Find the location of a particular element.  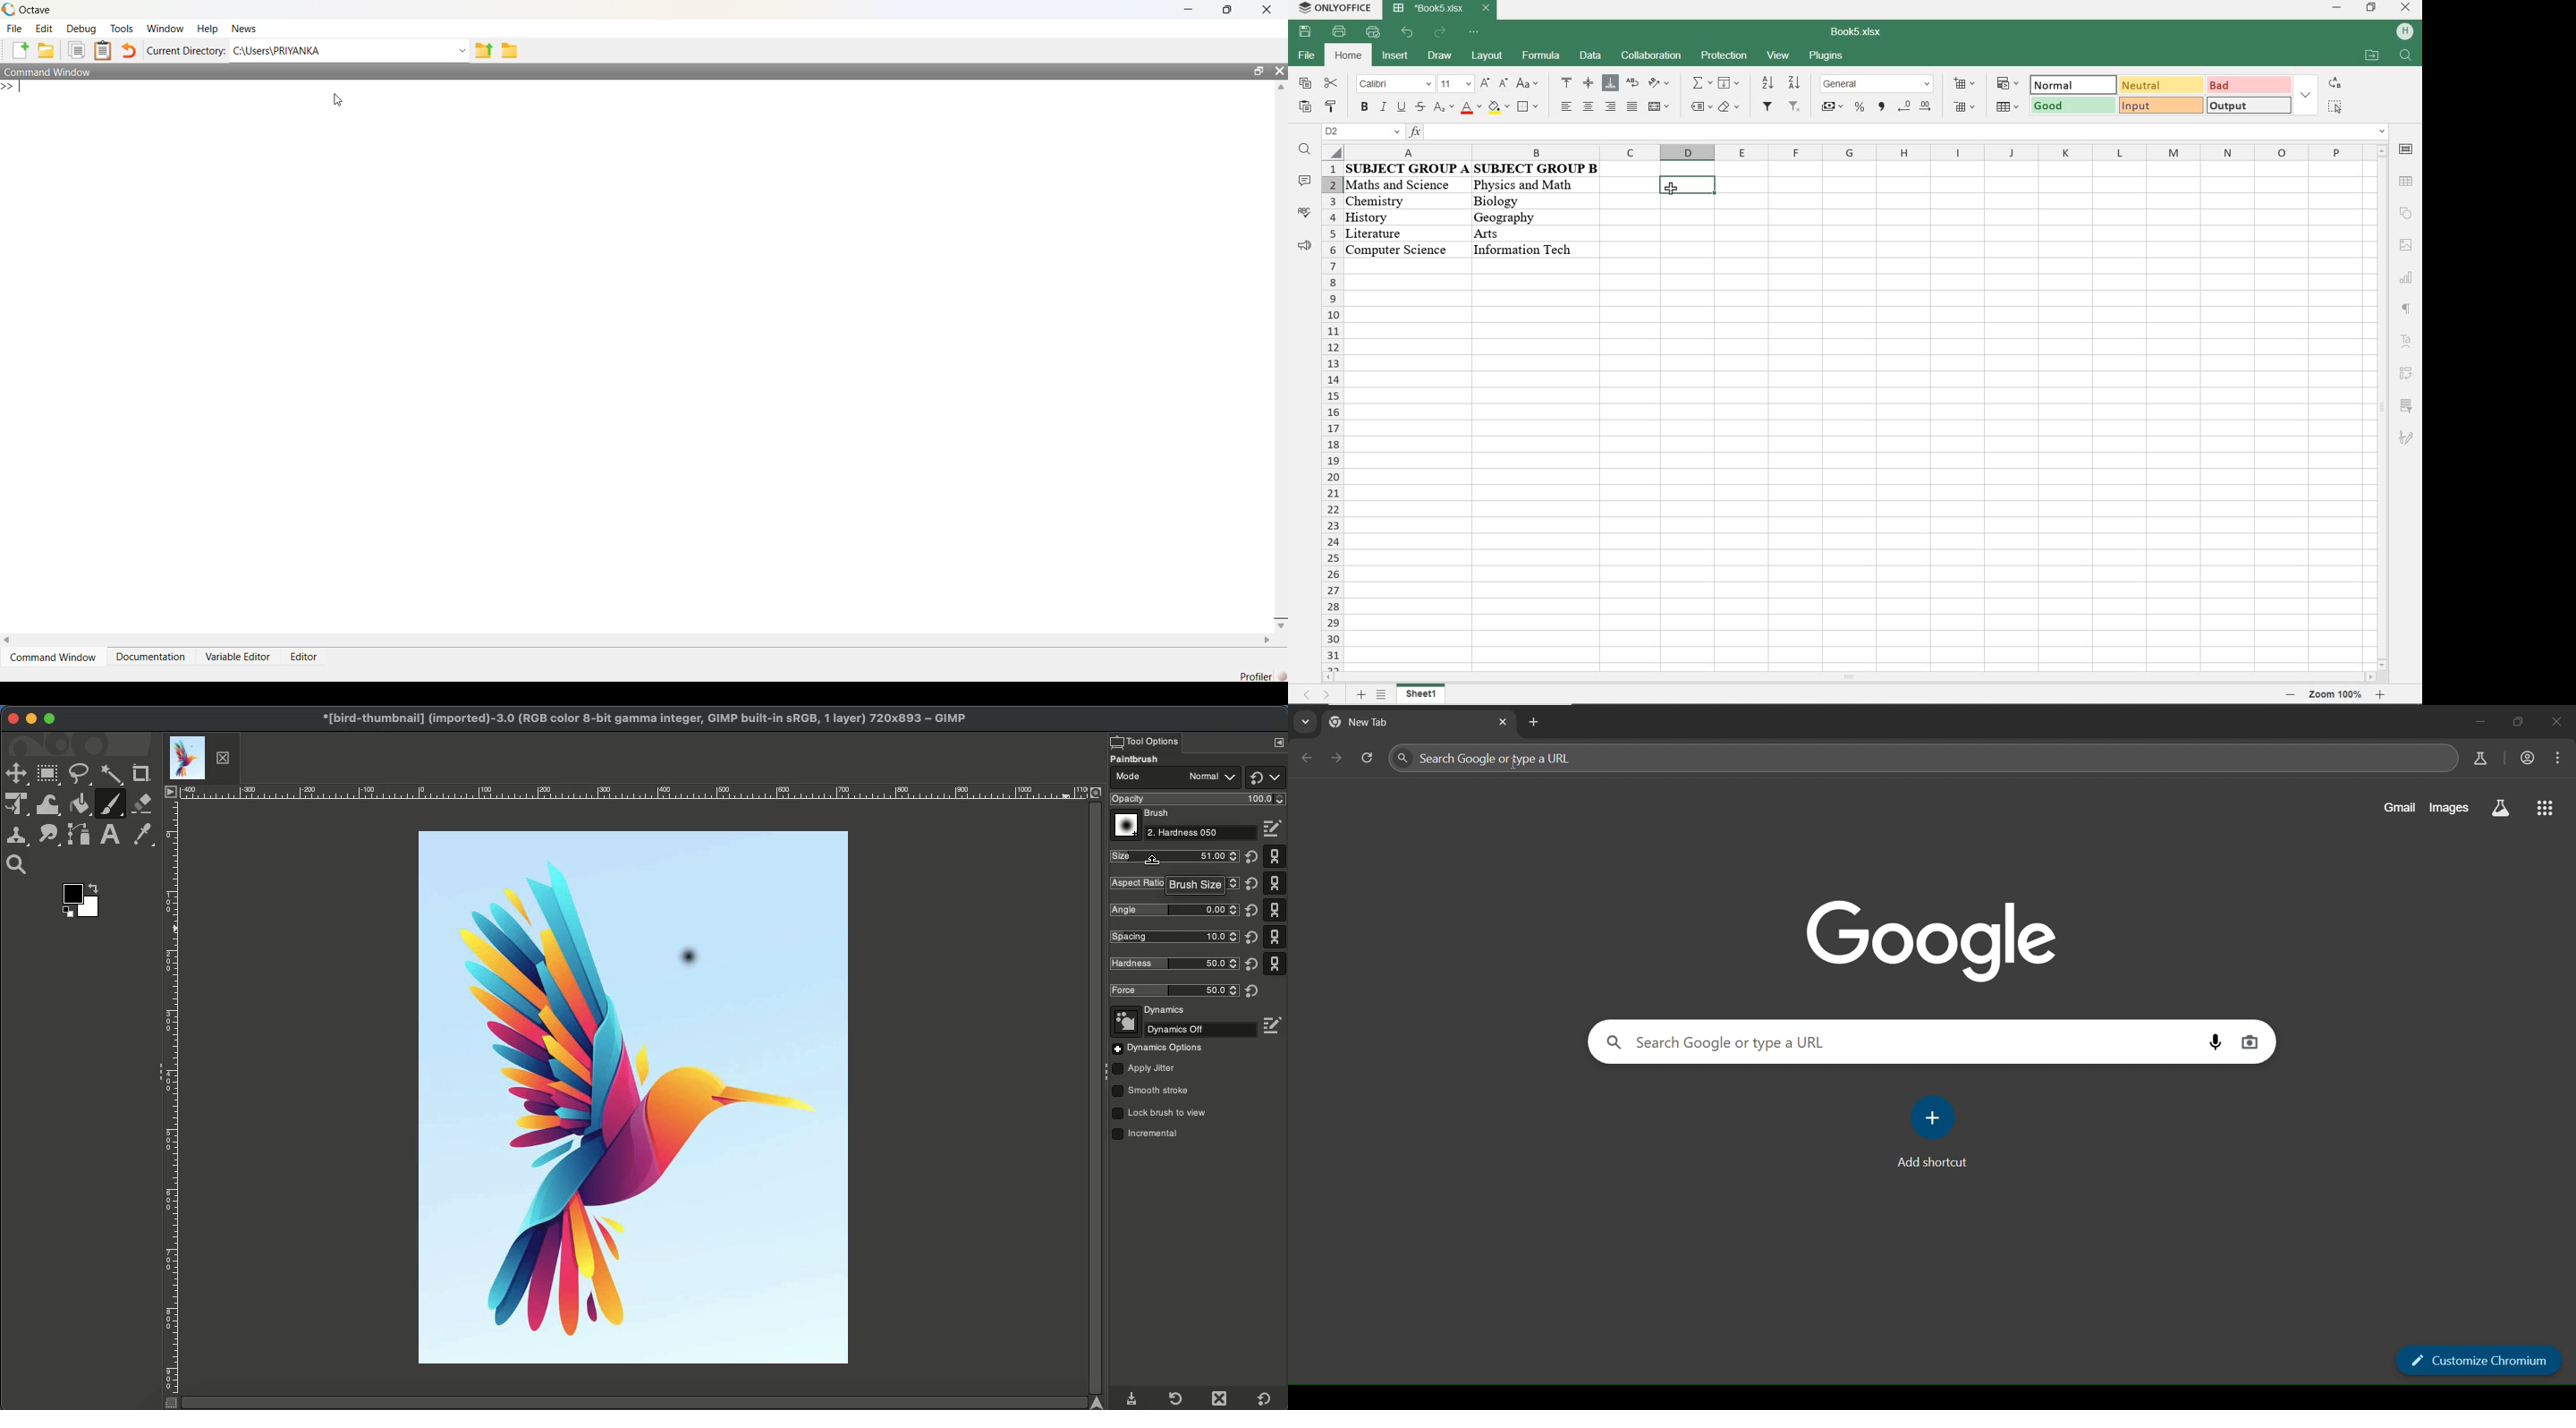

delete cells is located at coordinates (1966, 108).